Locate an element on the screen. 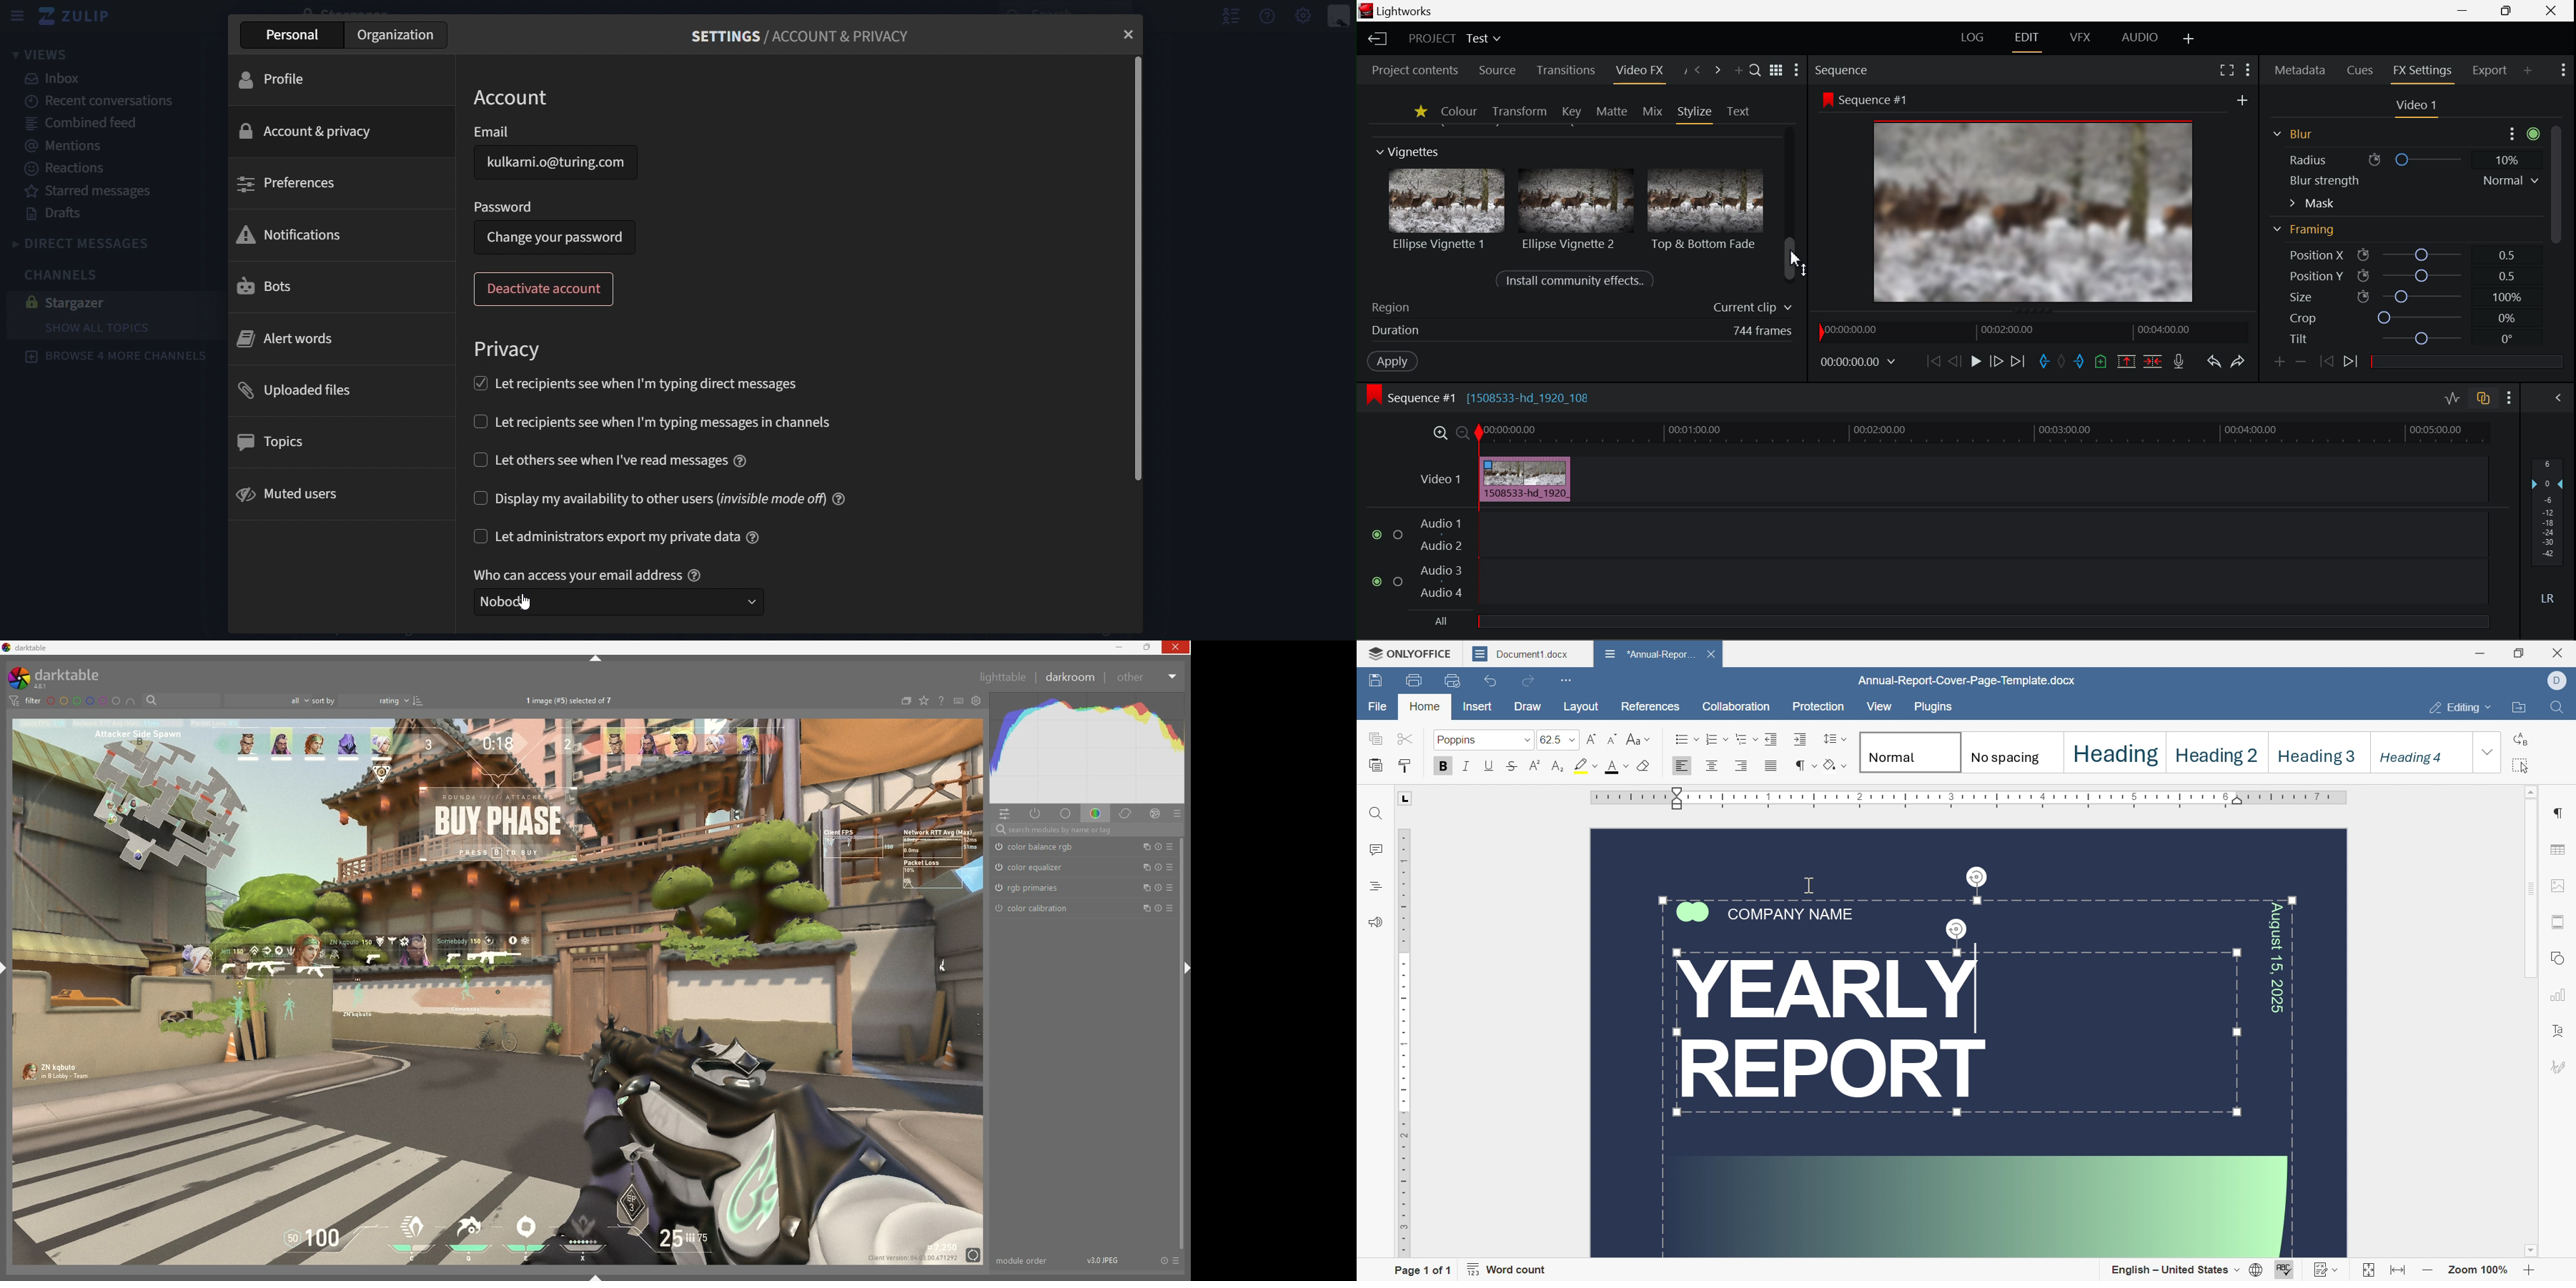  scrollbar is located at coordinates (1792, 259).